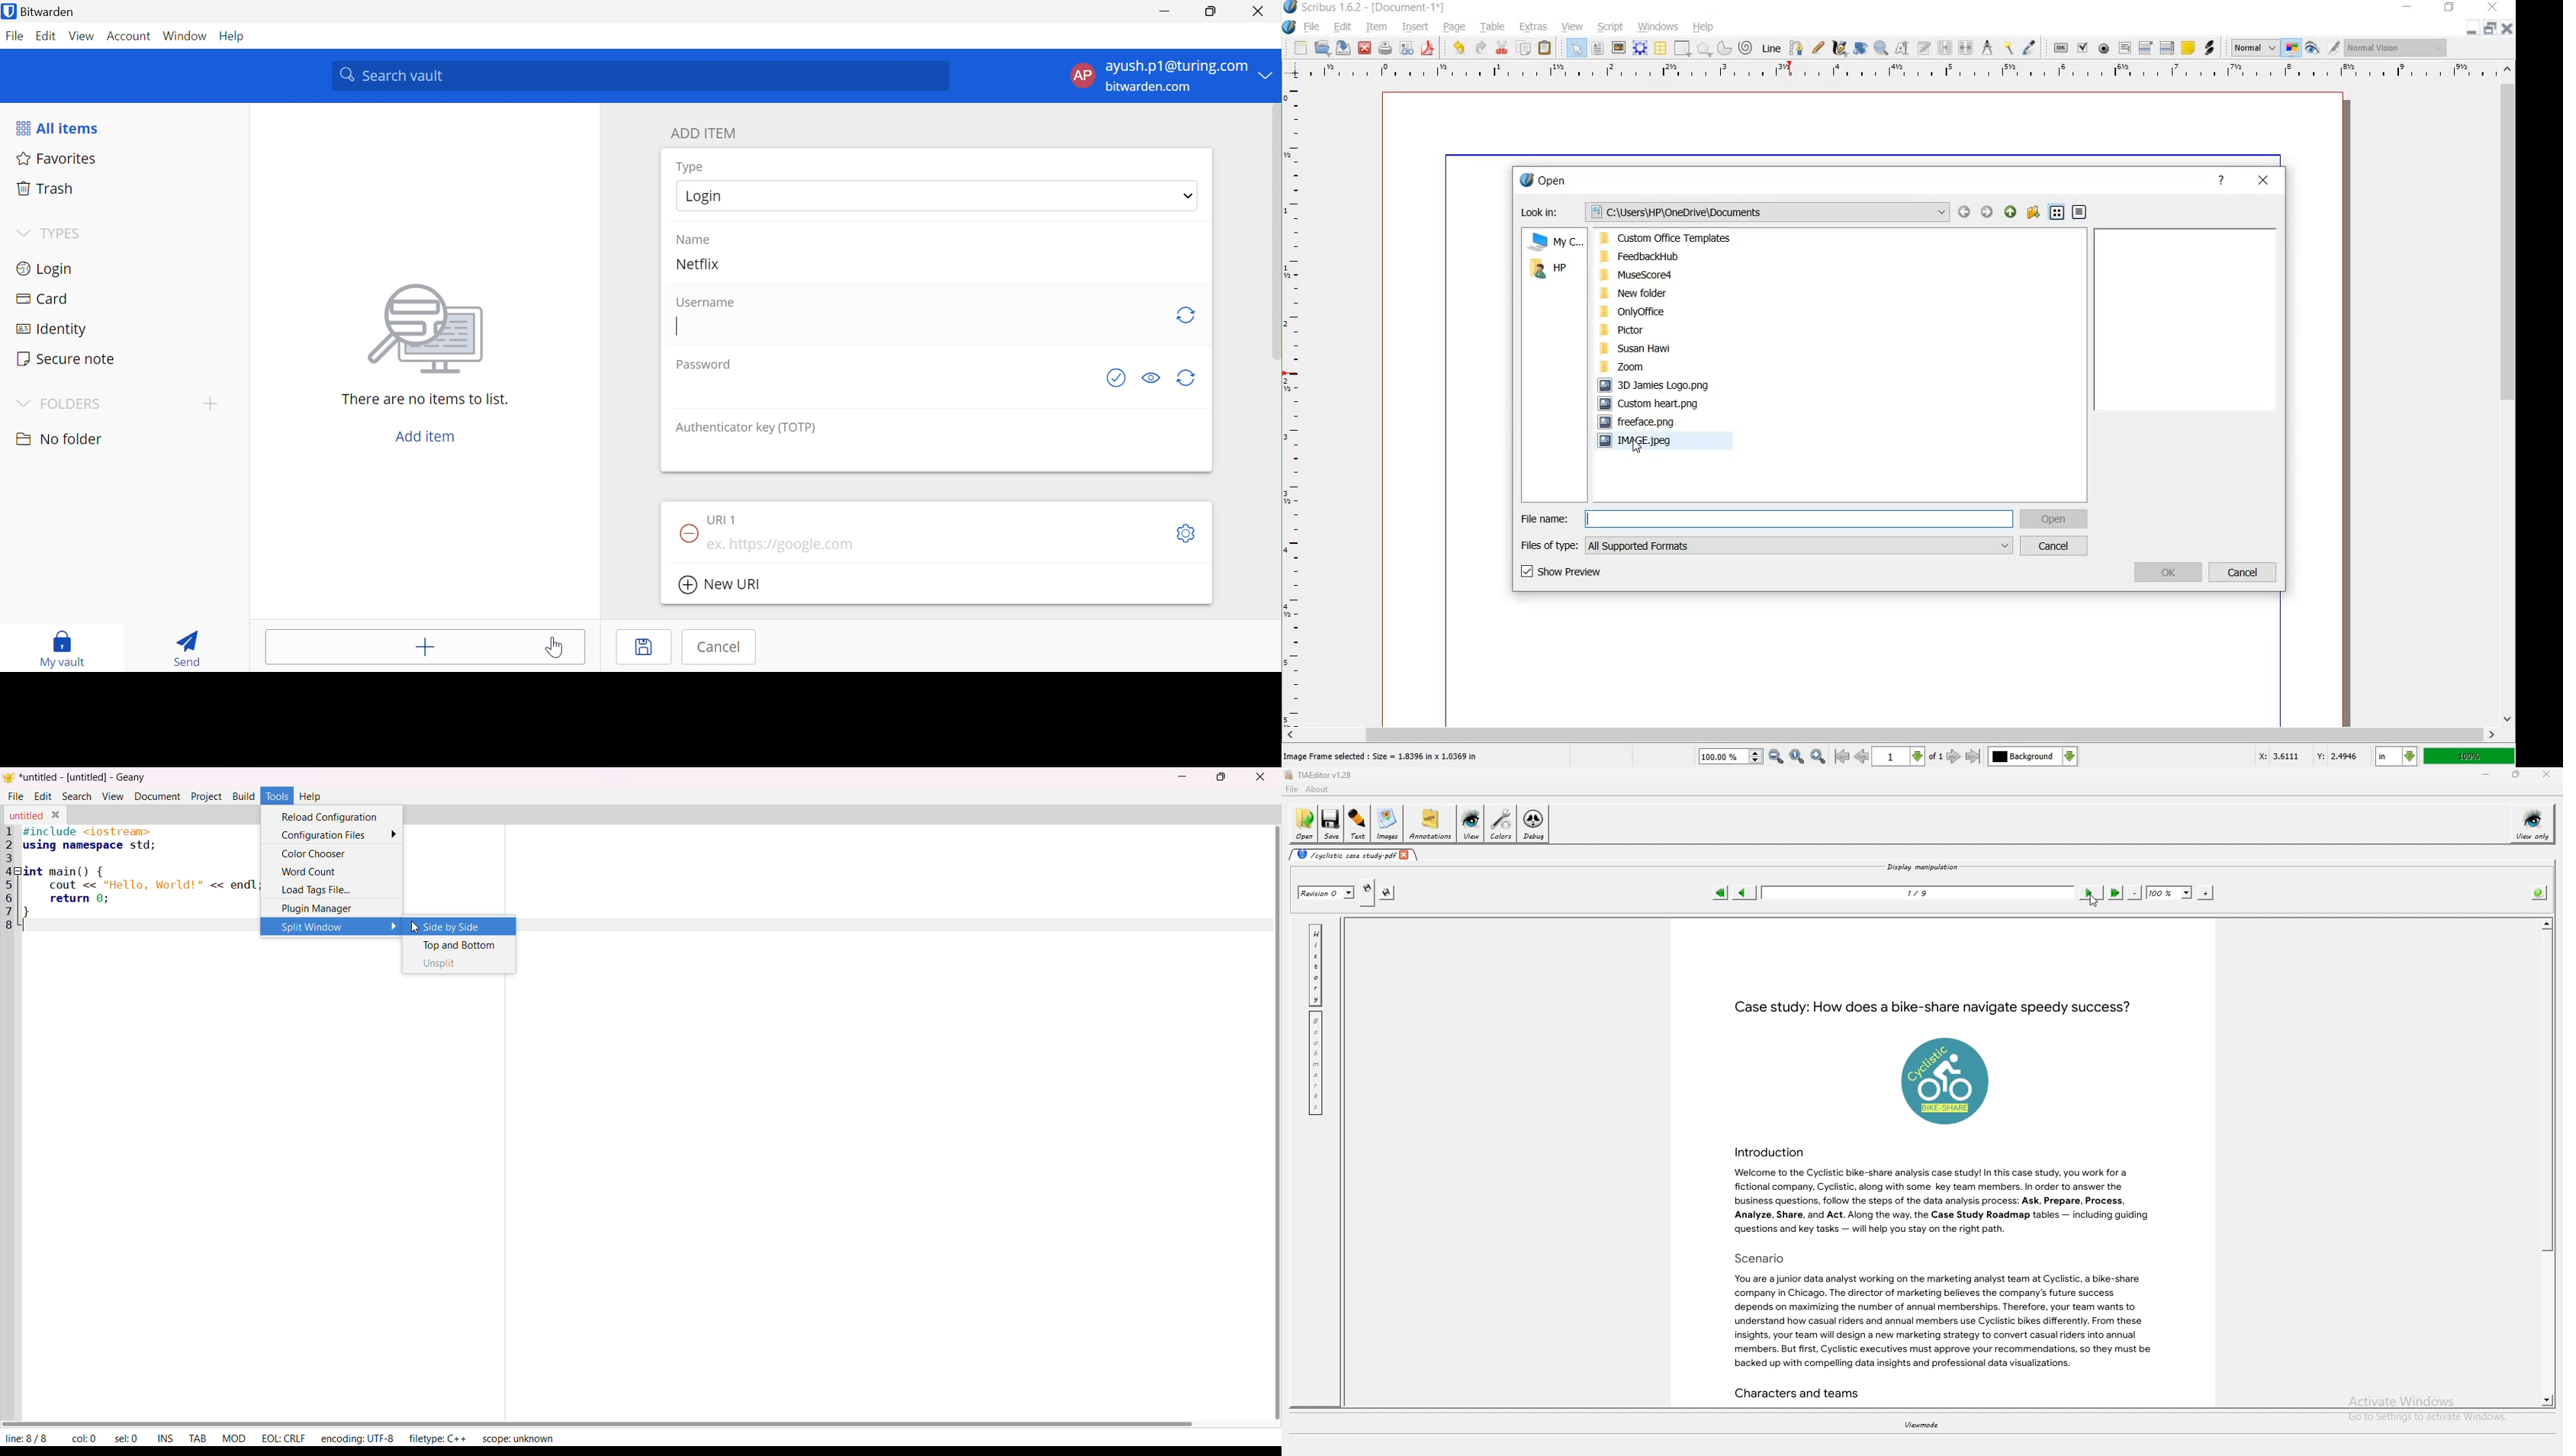 The image size is (2576, 1456). Describe the element at coordinates (1289, 27) in the screenshot. I see `Application logo` at that location.